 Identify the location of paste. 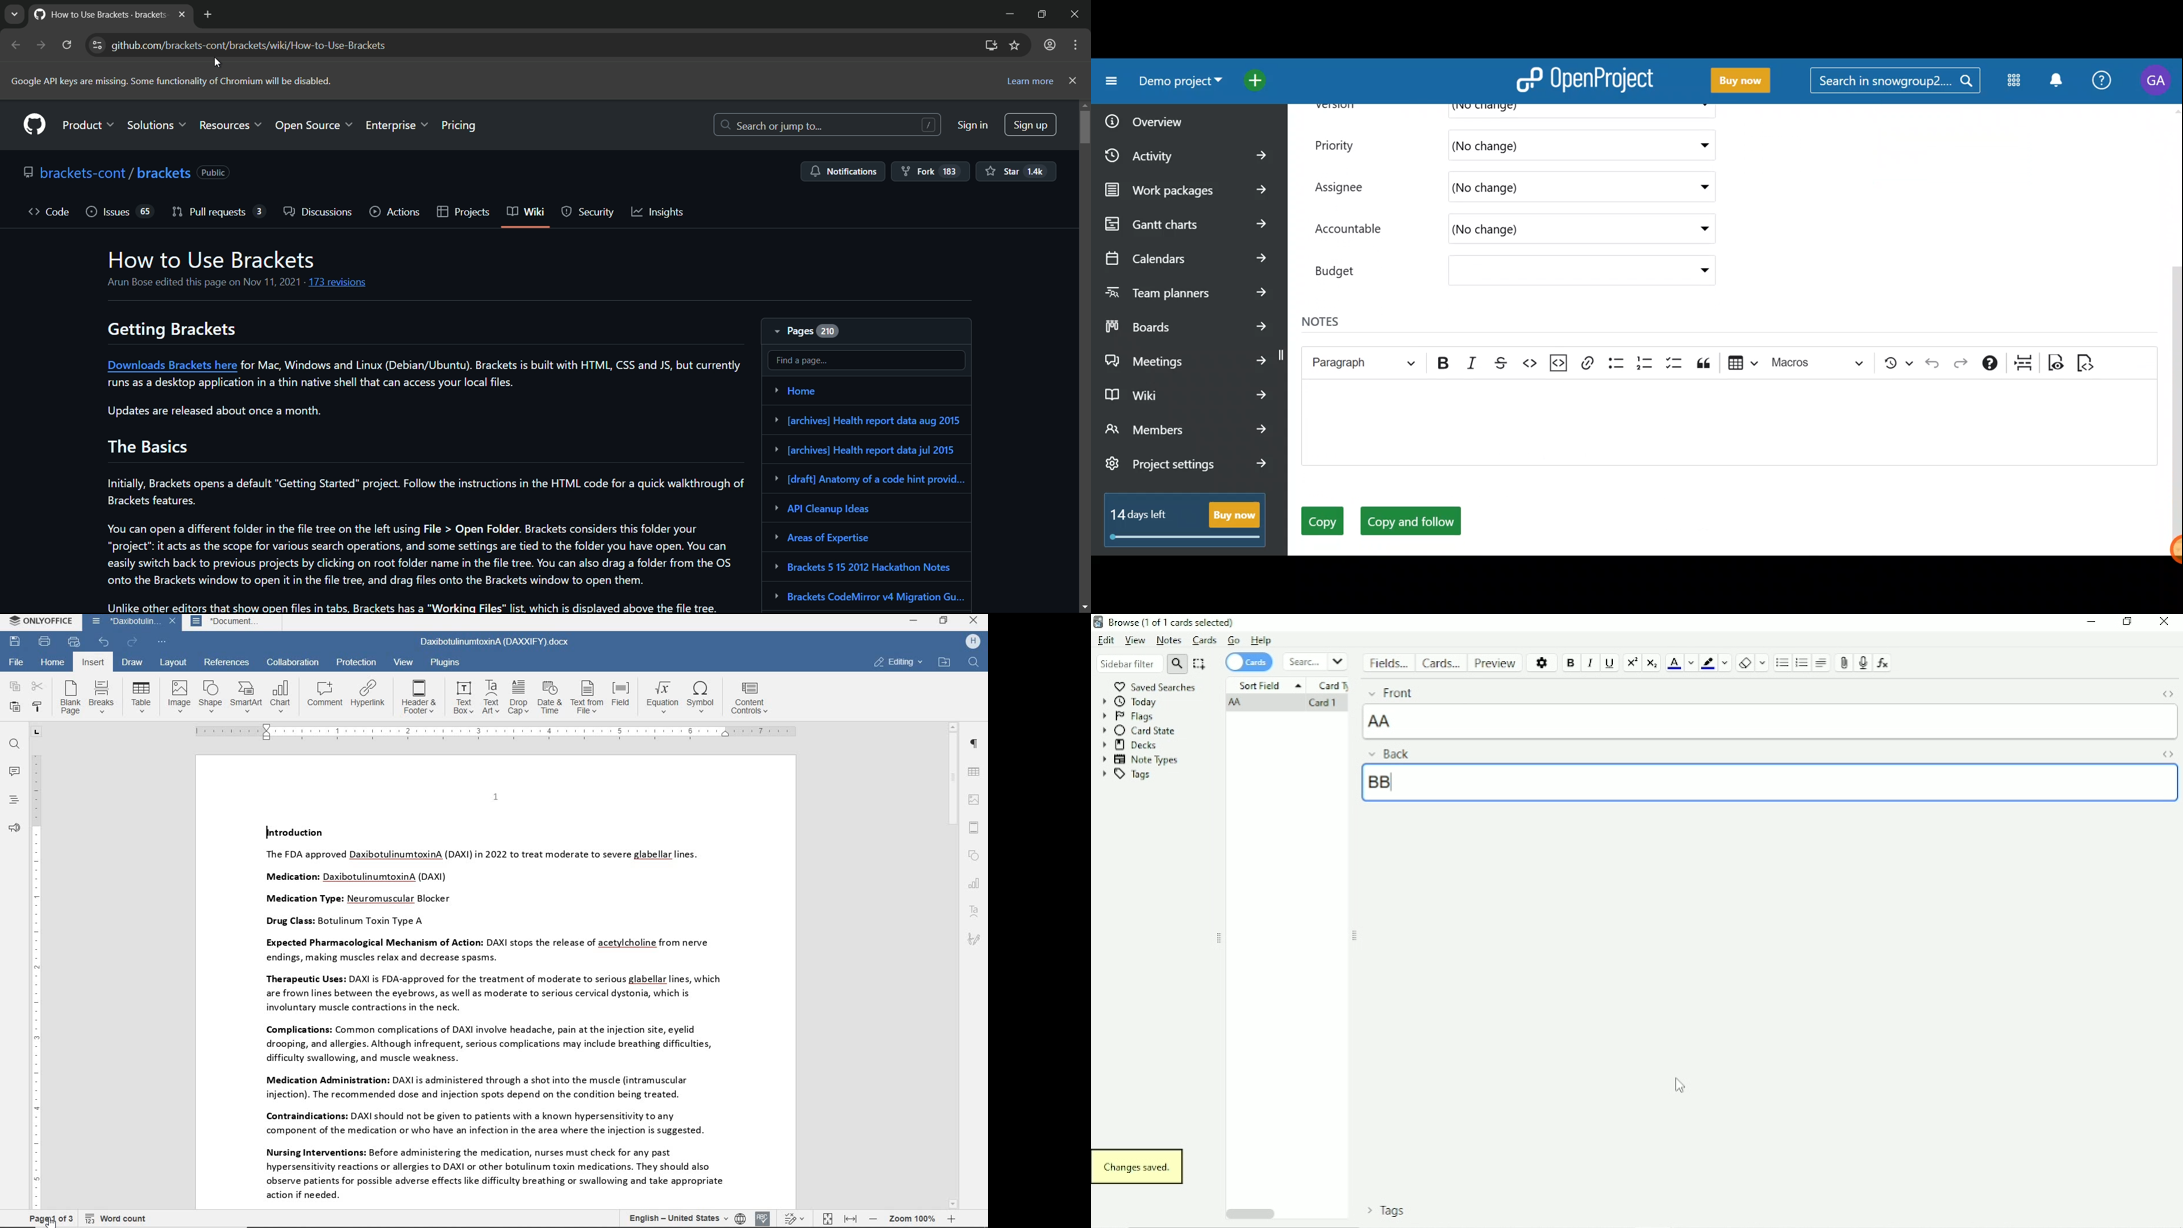
(15, 706).